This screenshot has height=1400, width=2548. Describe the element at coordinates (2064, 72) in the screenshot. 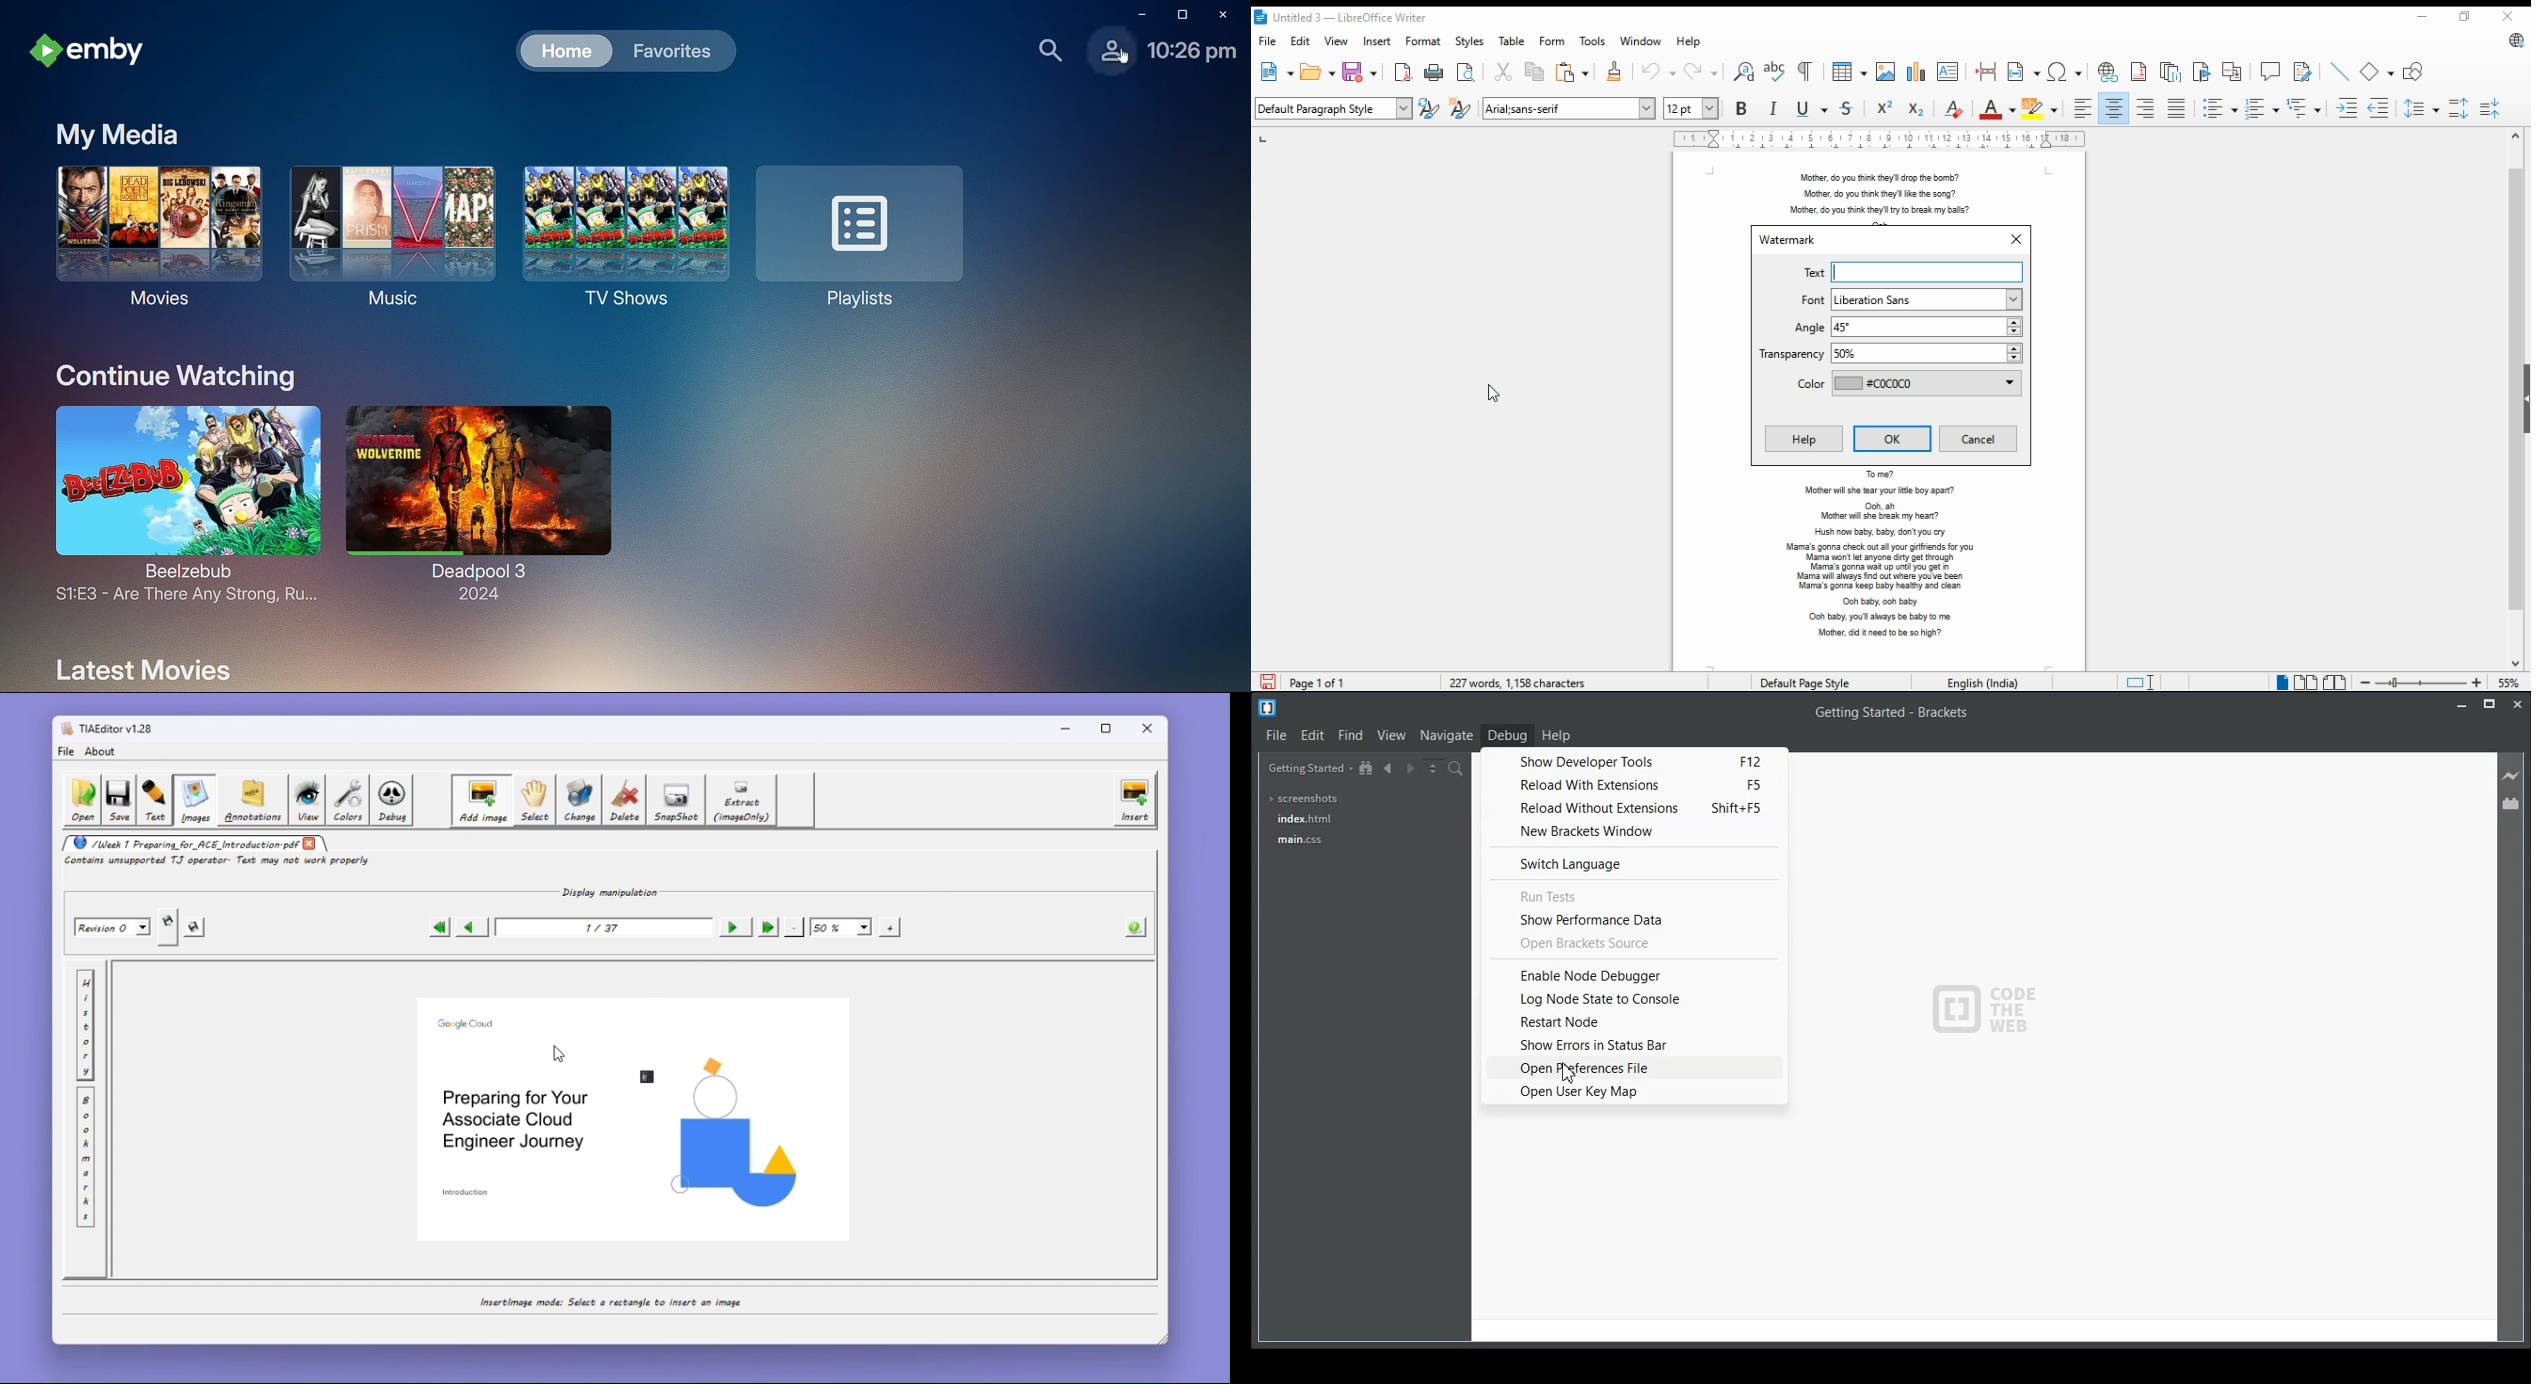

I see `insert special characters` at that location.